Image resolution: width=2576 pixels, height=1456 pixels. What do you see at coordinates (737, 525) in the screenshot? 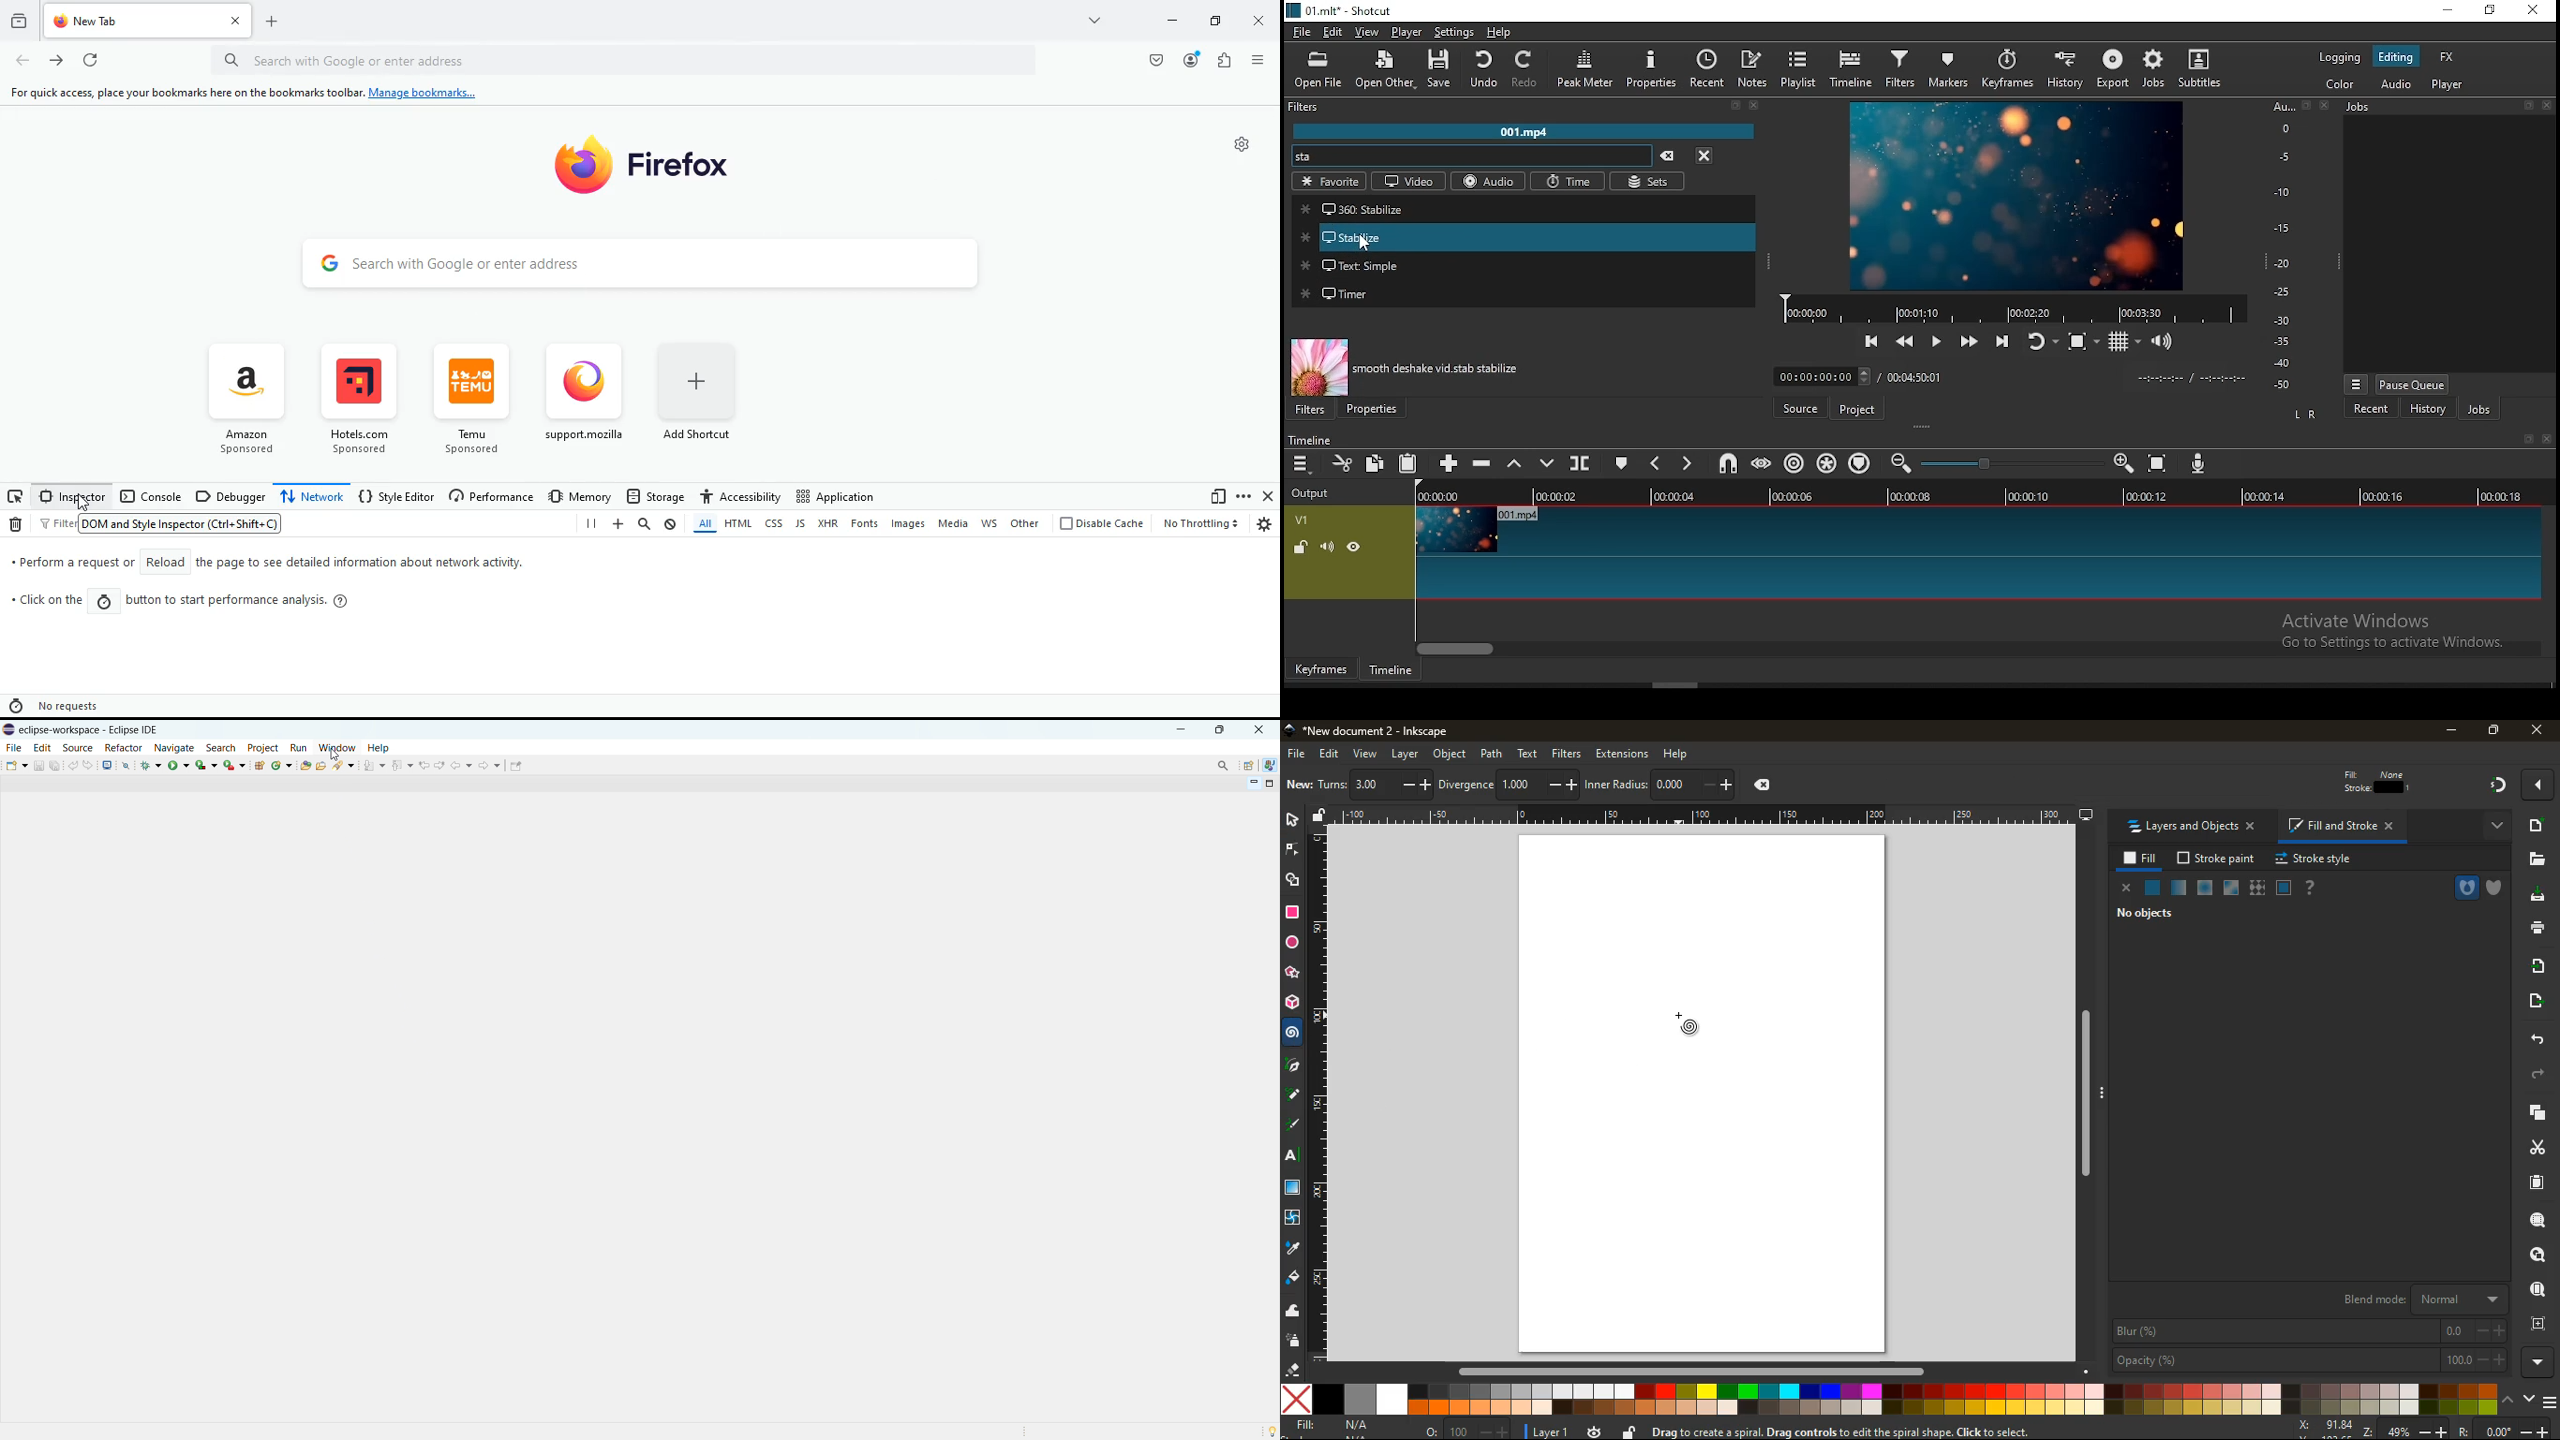
I see `html` at bounding box center [737, 525].